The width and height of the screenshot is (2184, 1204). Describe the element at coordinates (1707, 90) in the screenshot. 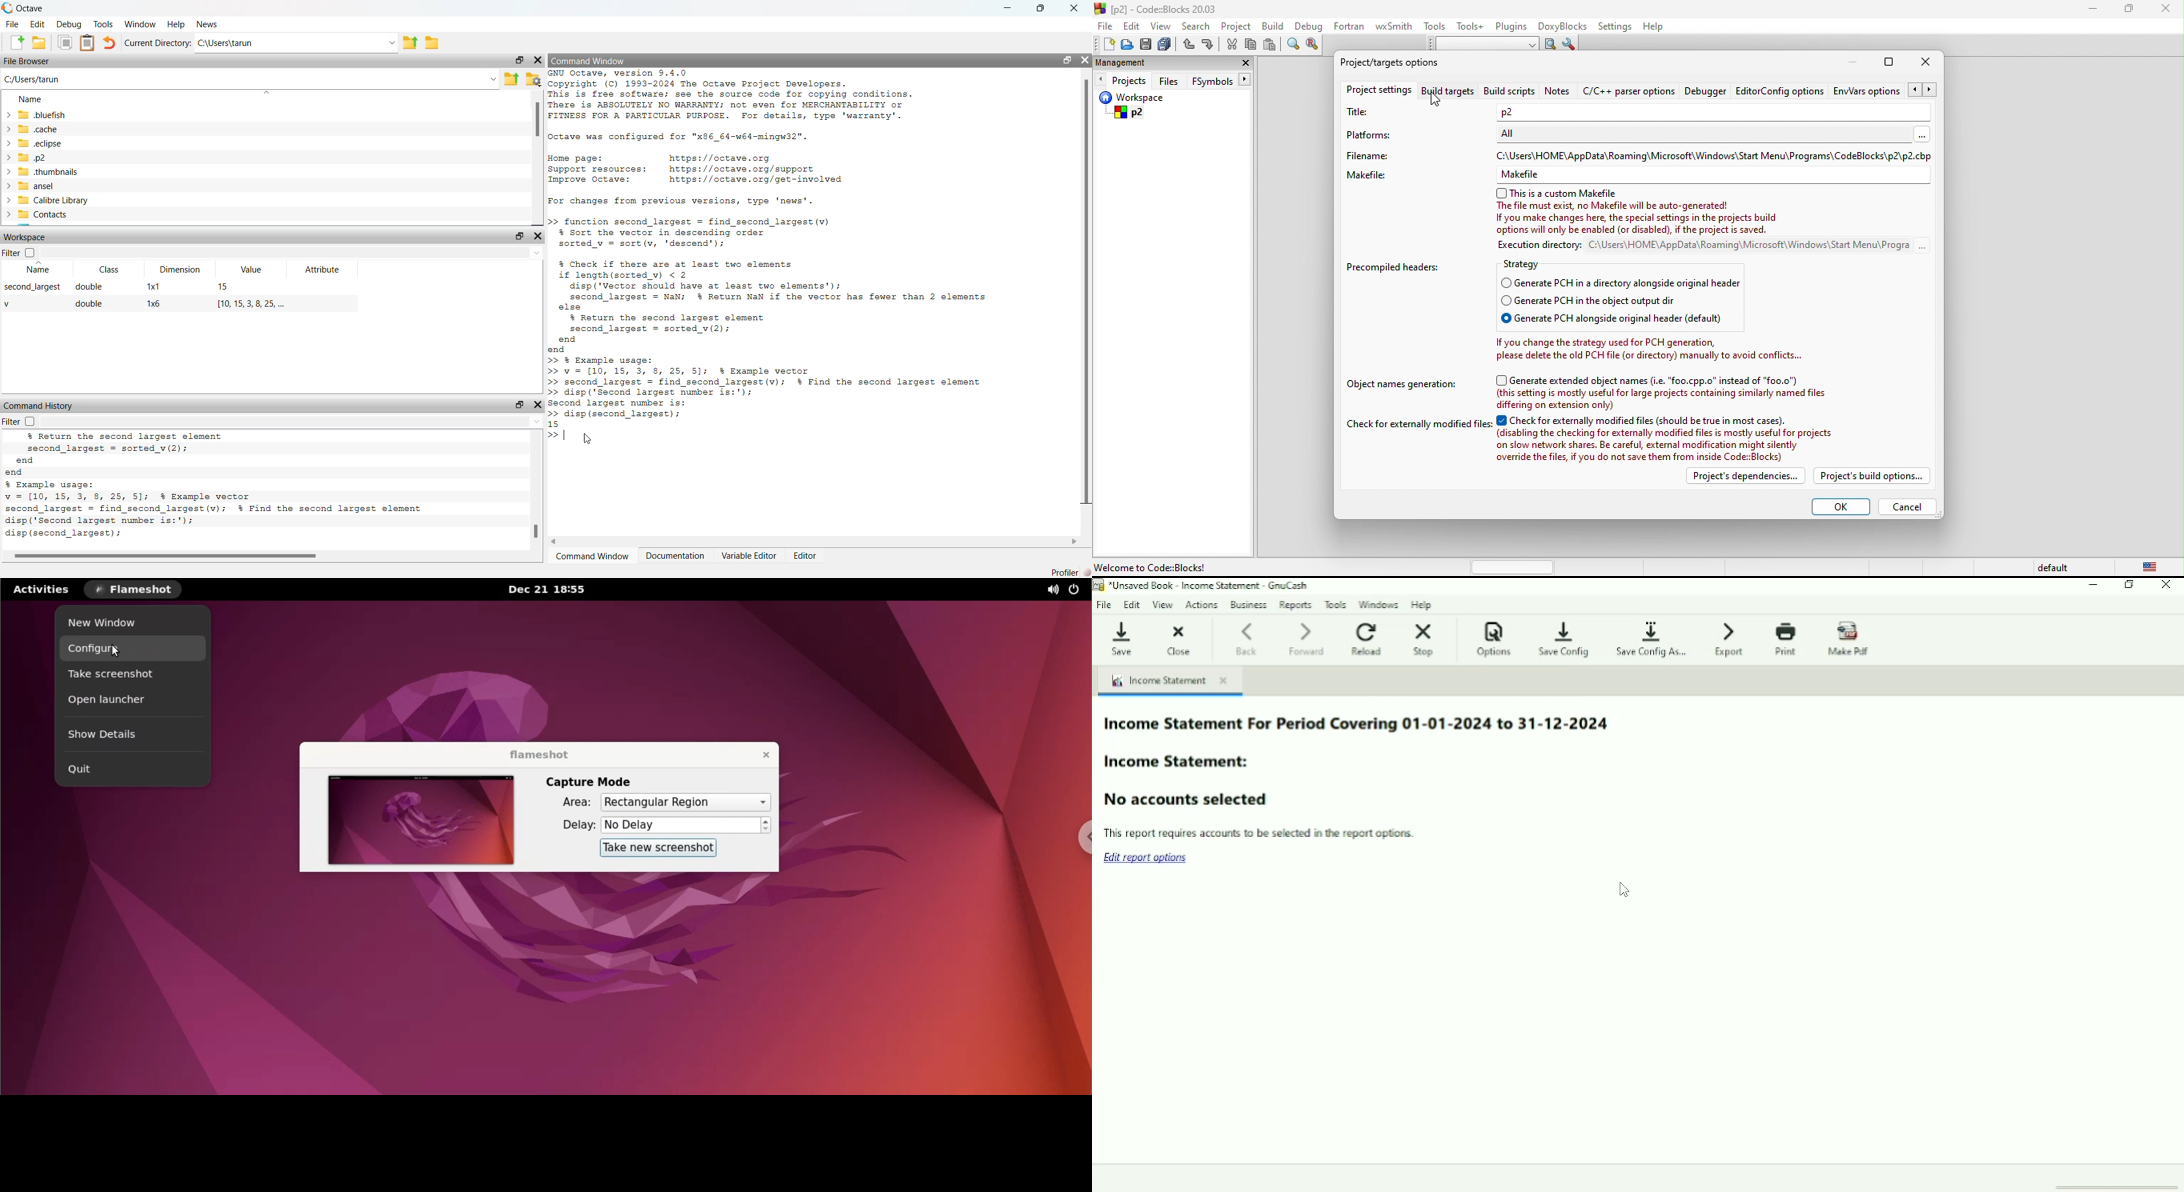

I see `debugger` at that location.